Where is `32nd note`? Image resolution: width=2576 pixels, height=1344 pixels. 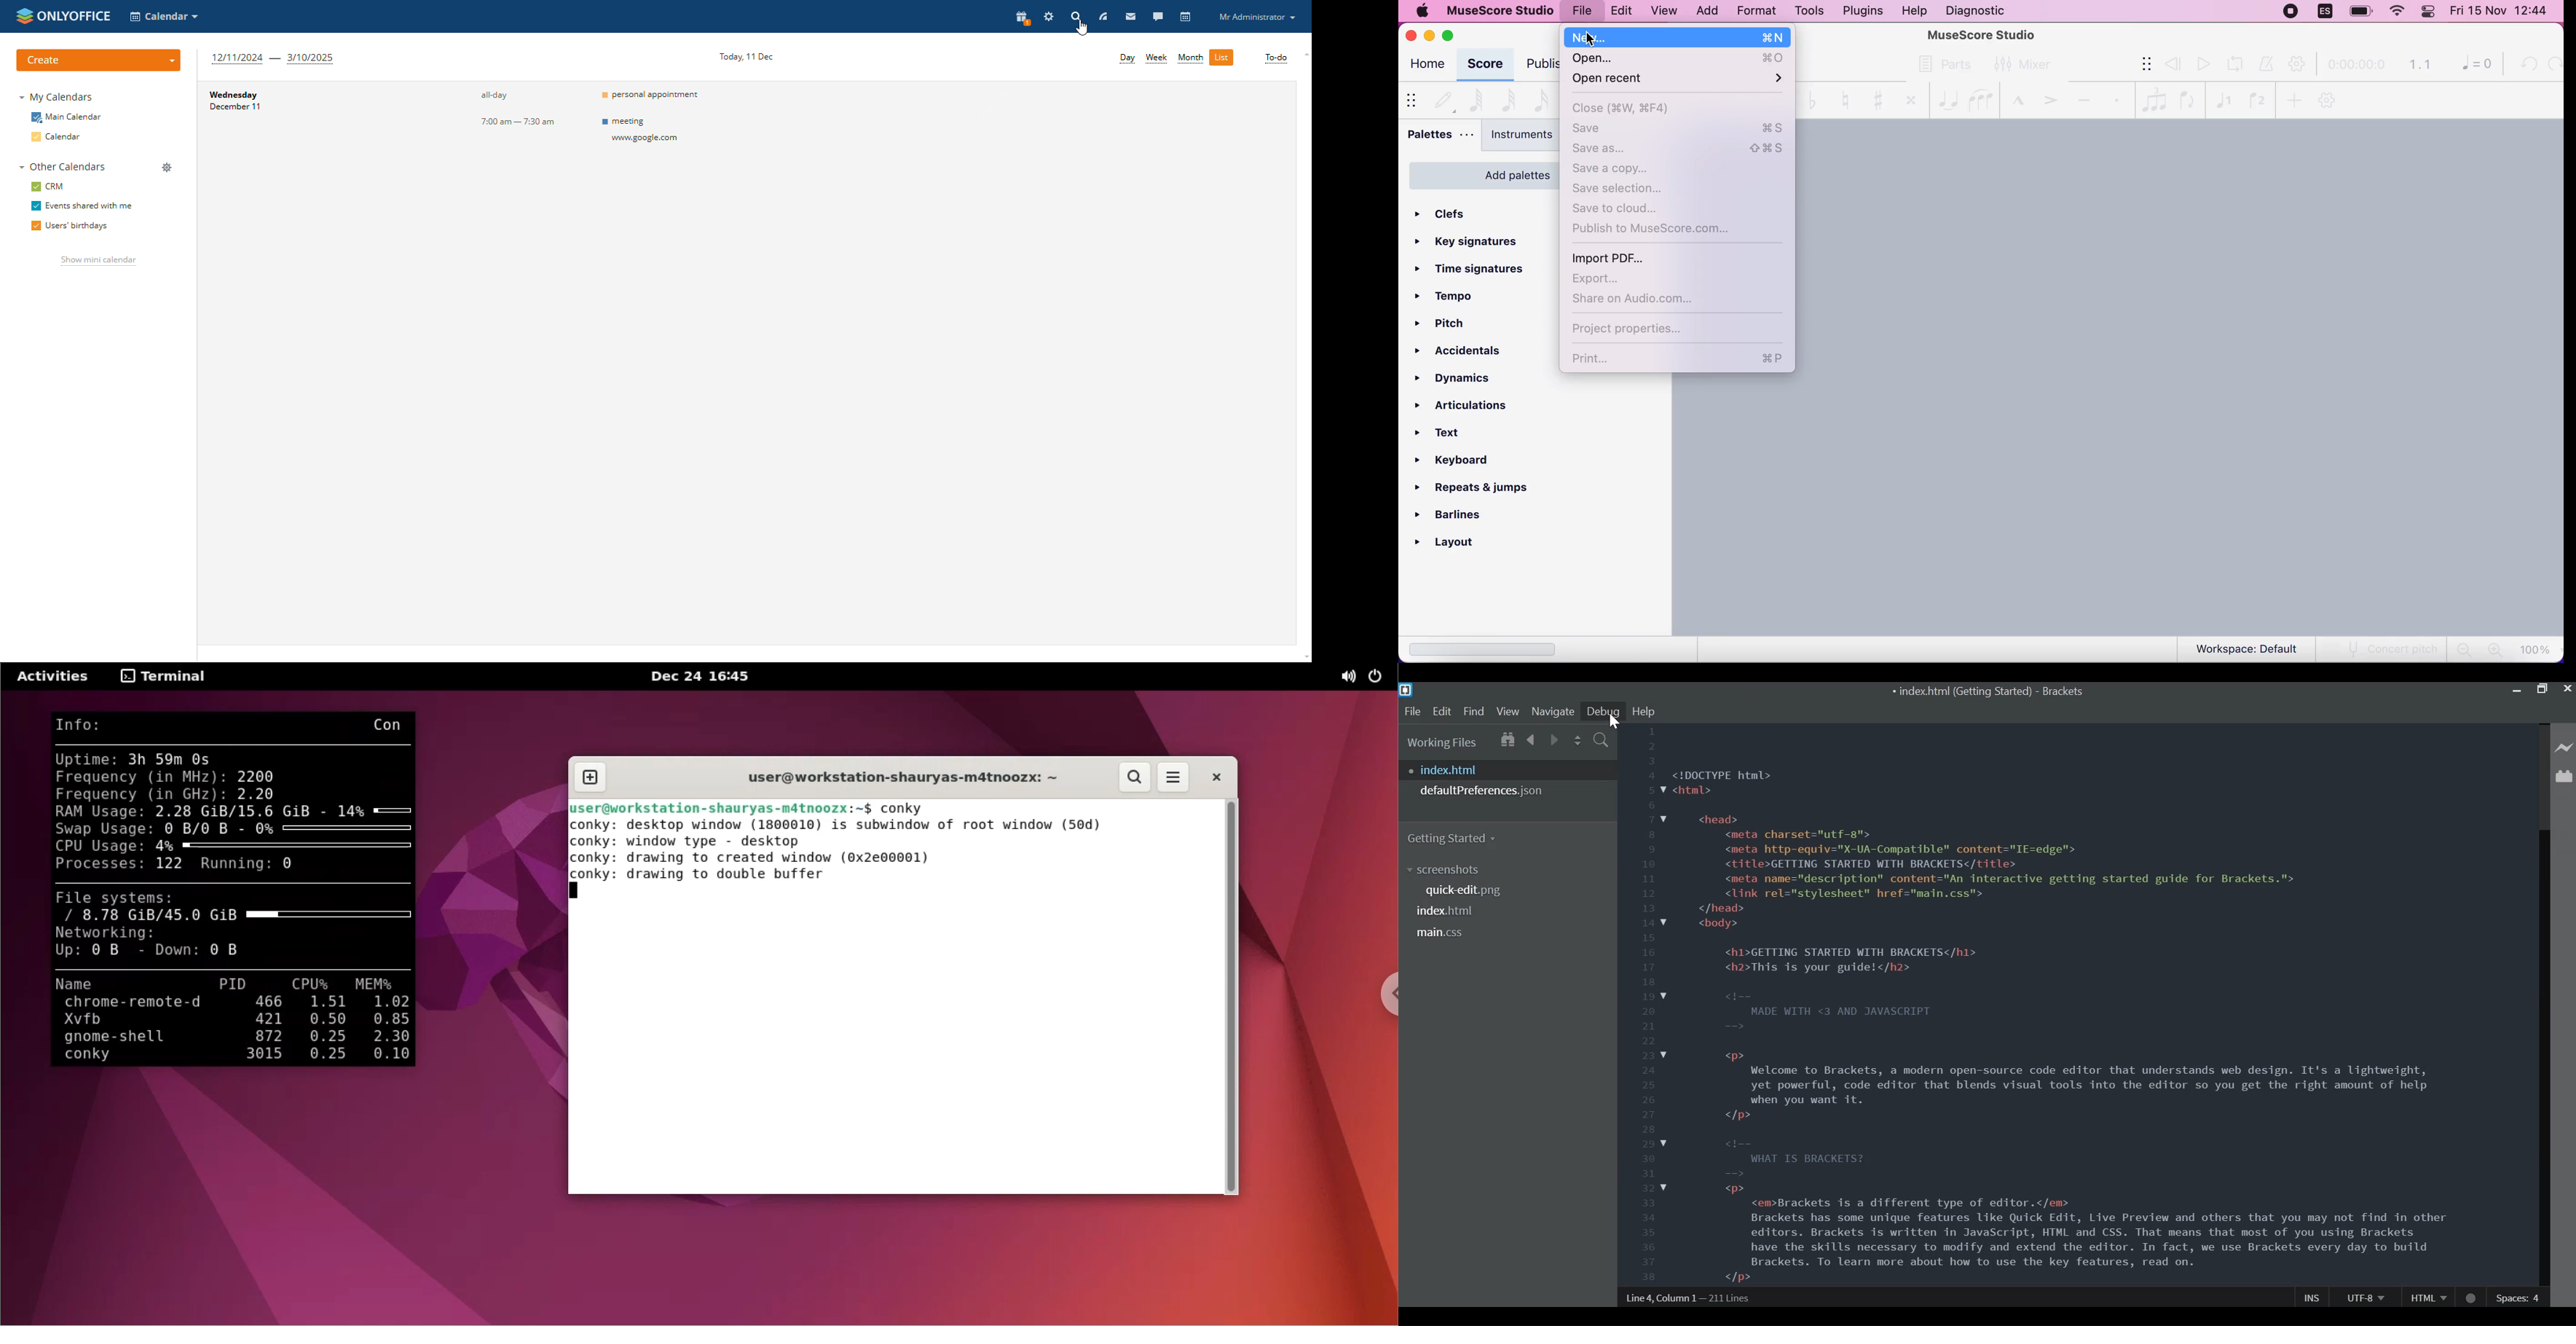
32nd note is located at coordinates (1507, 100).